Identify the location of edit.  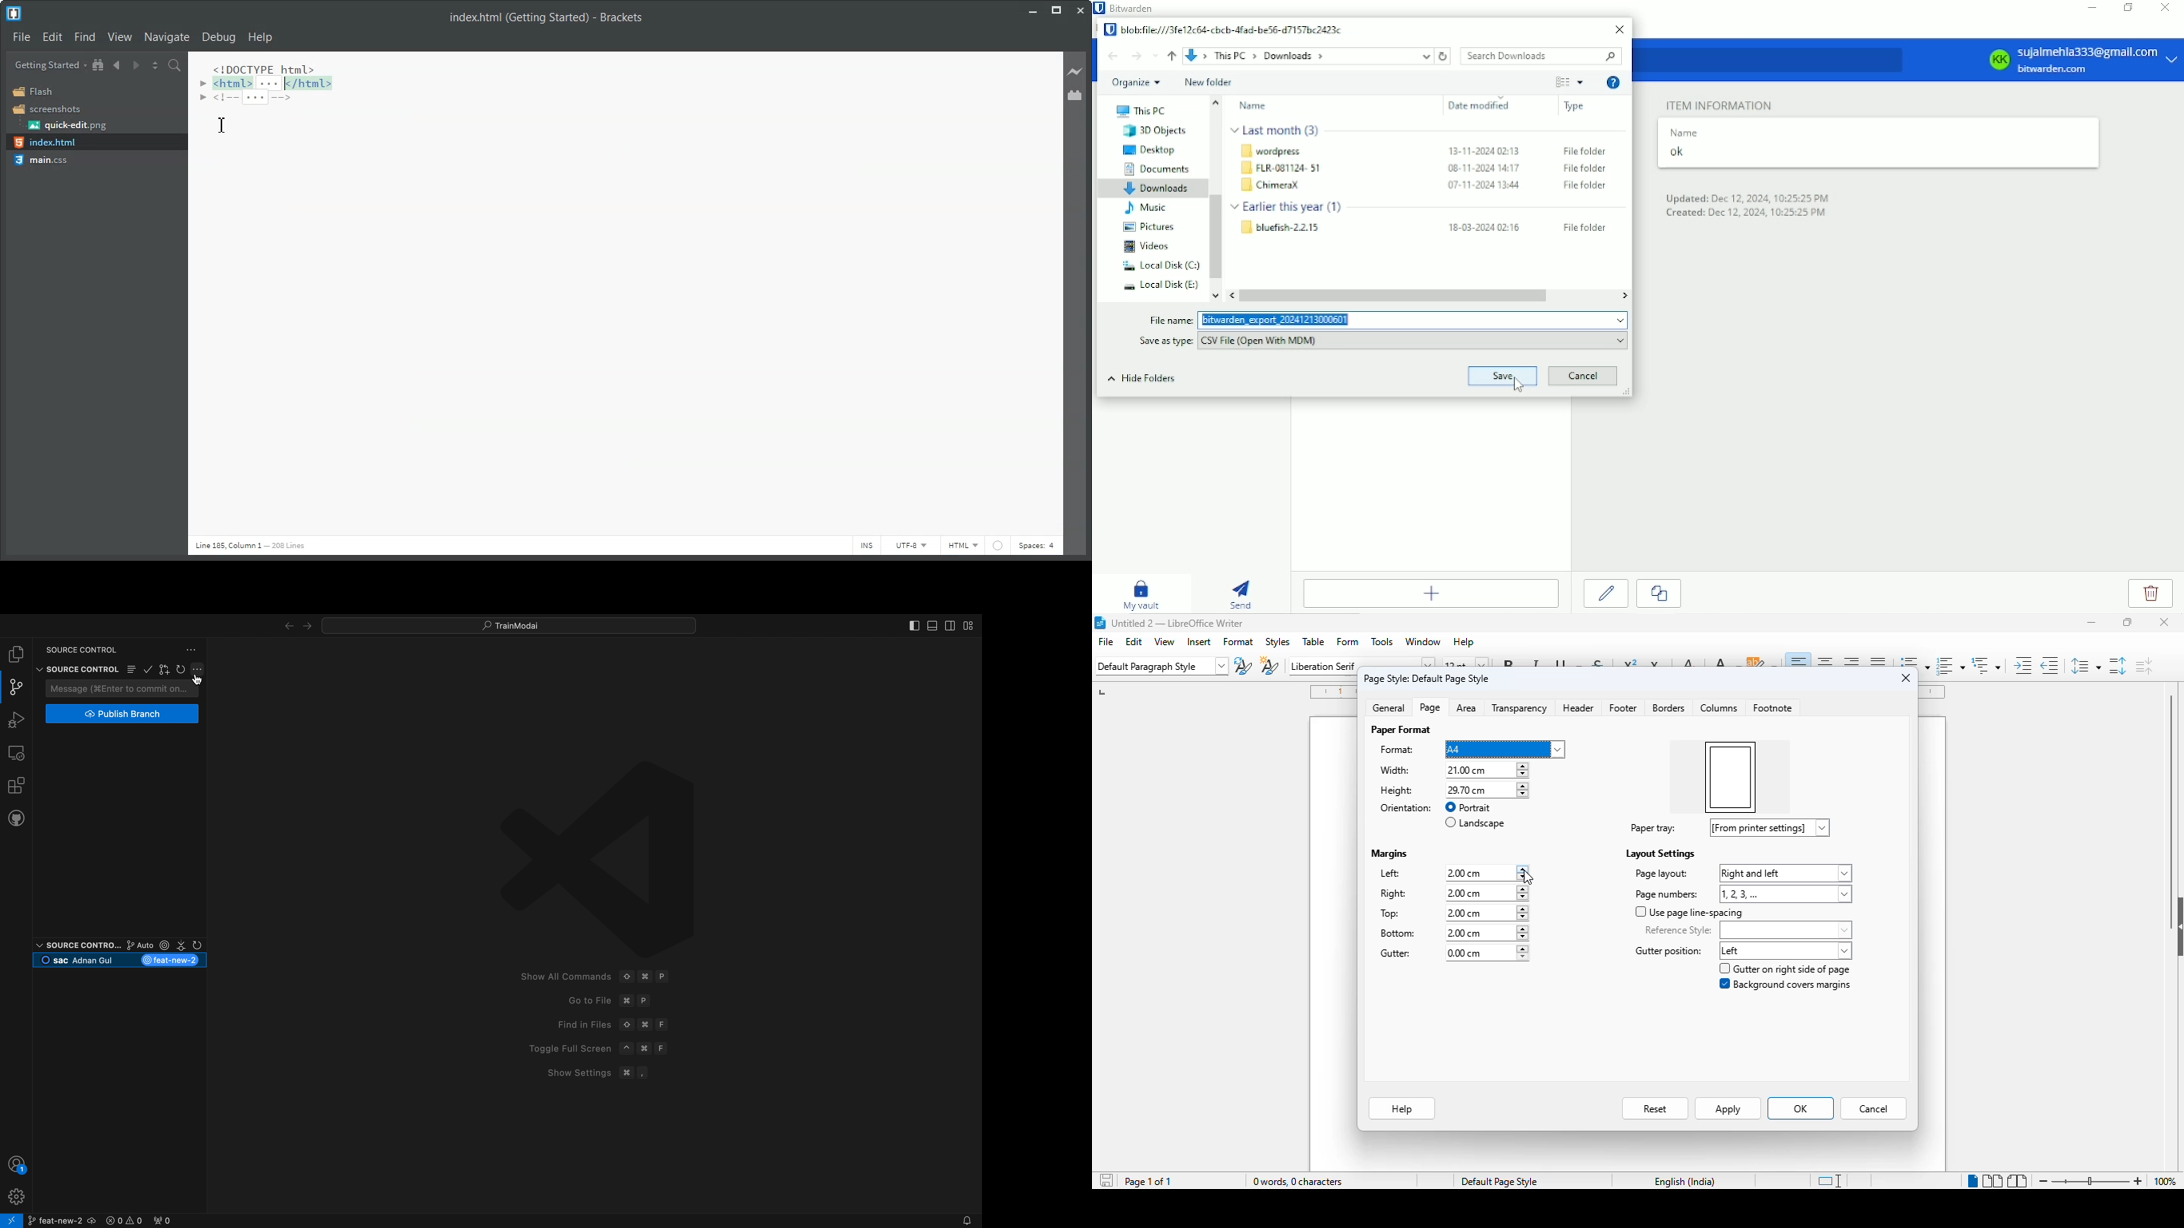
(1134, 641).